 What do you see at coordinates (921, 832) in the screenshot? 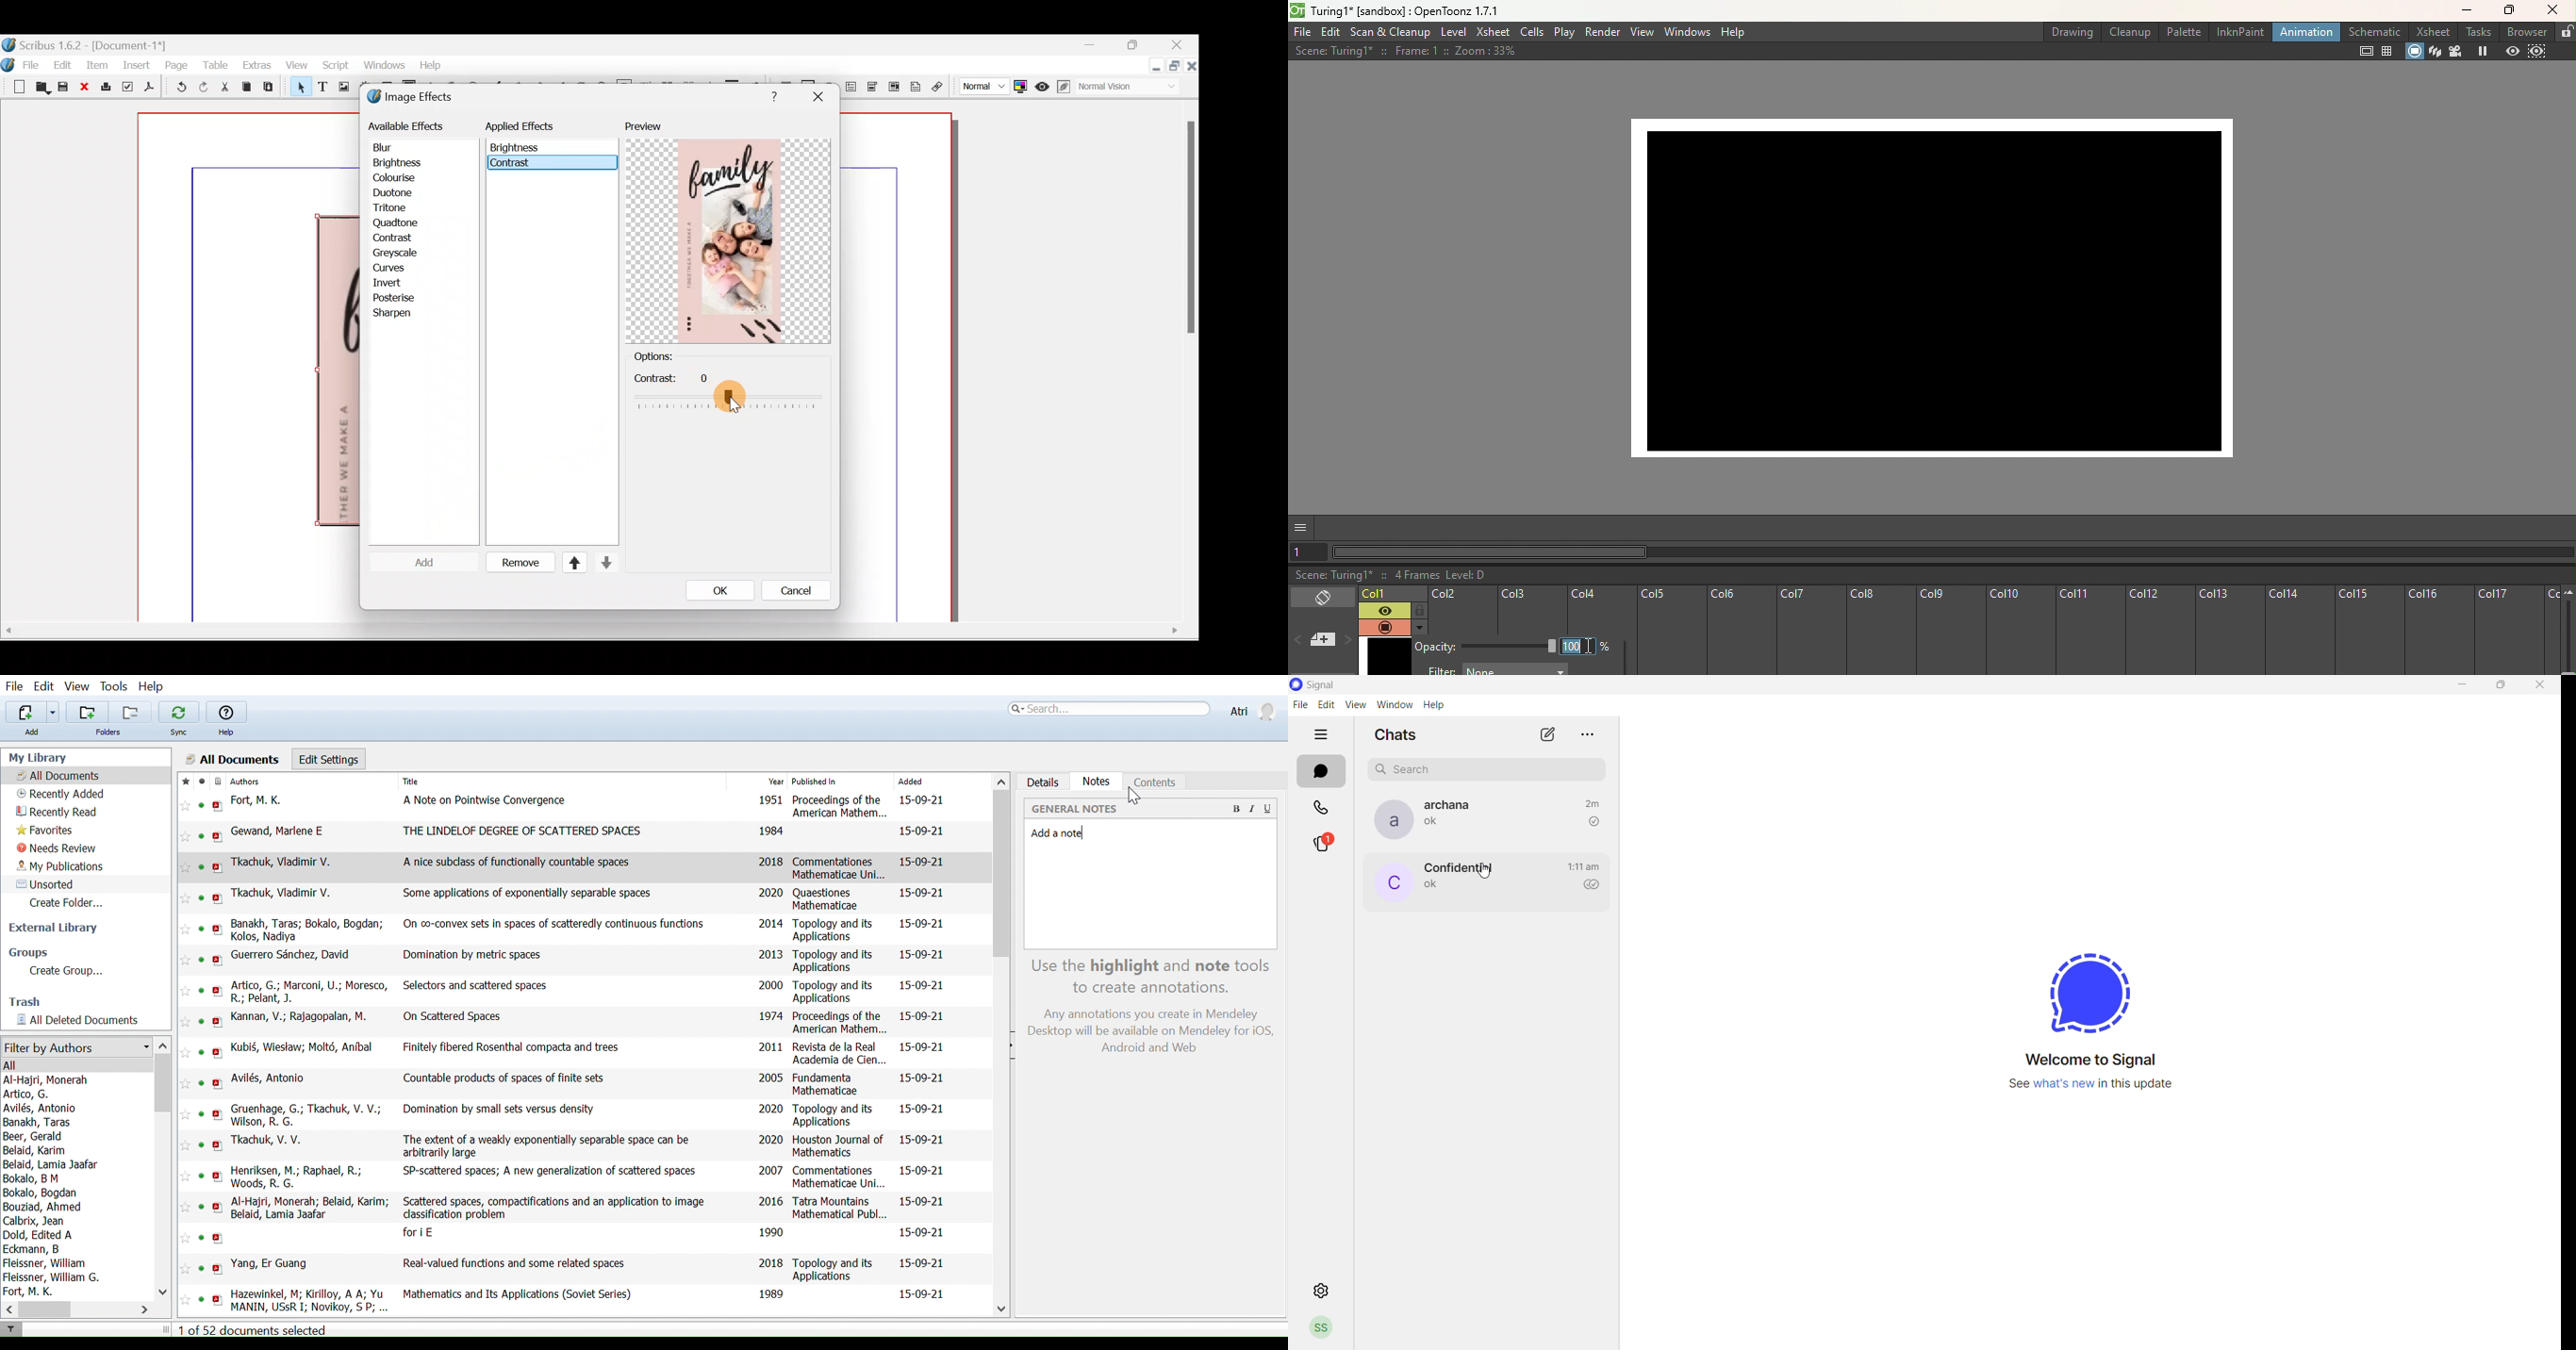
I see `15-09-21` at bounding box center [921, 832].